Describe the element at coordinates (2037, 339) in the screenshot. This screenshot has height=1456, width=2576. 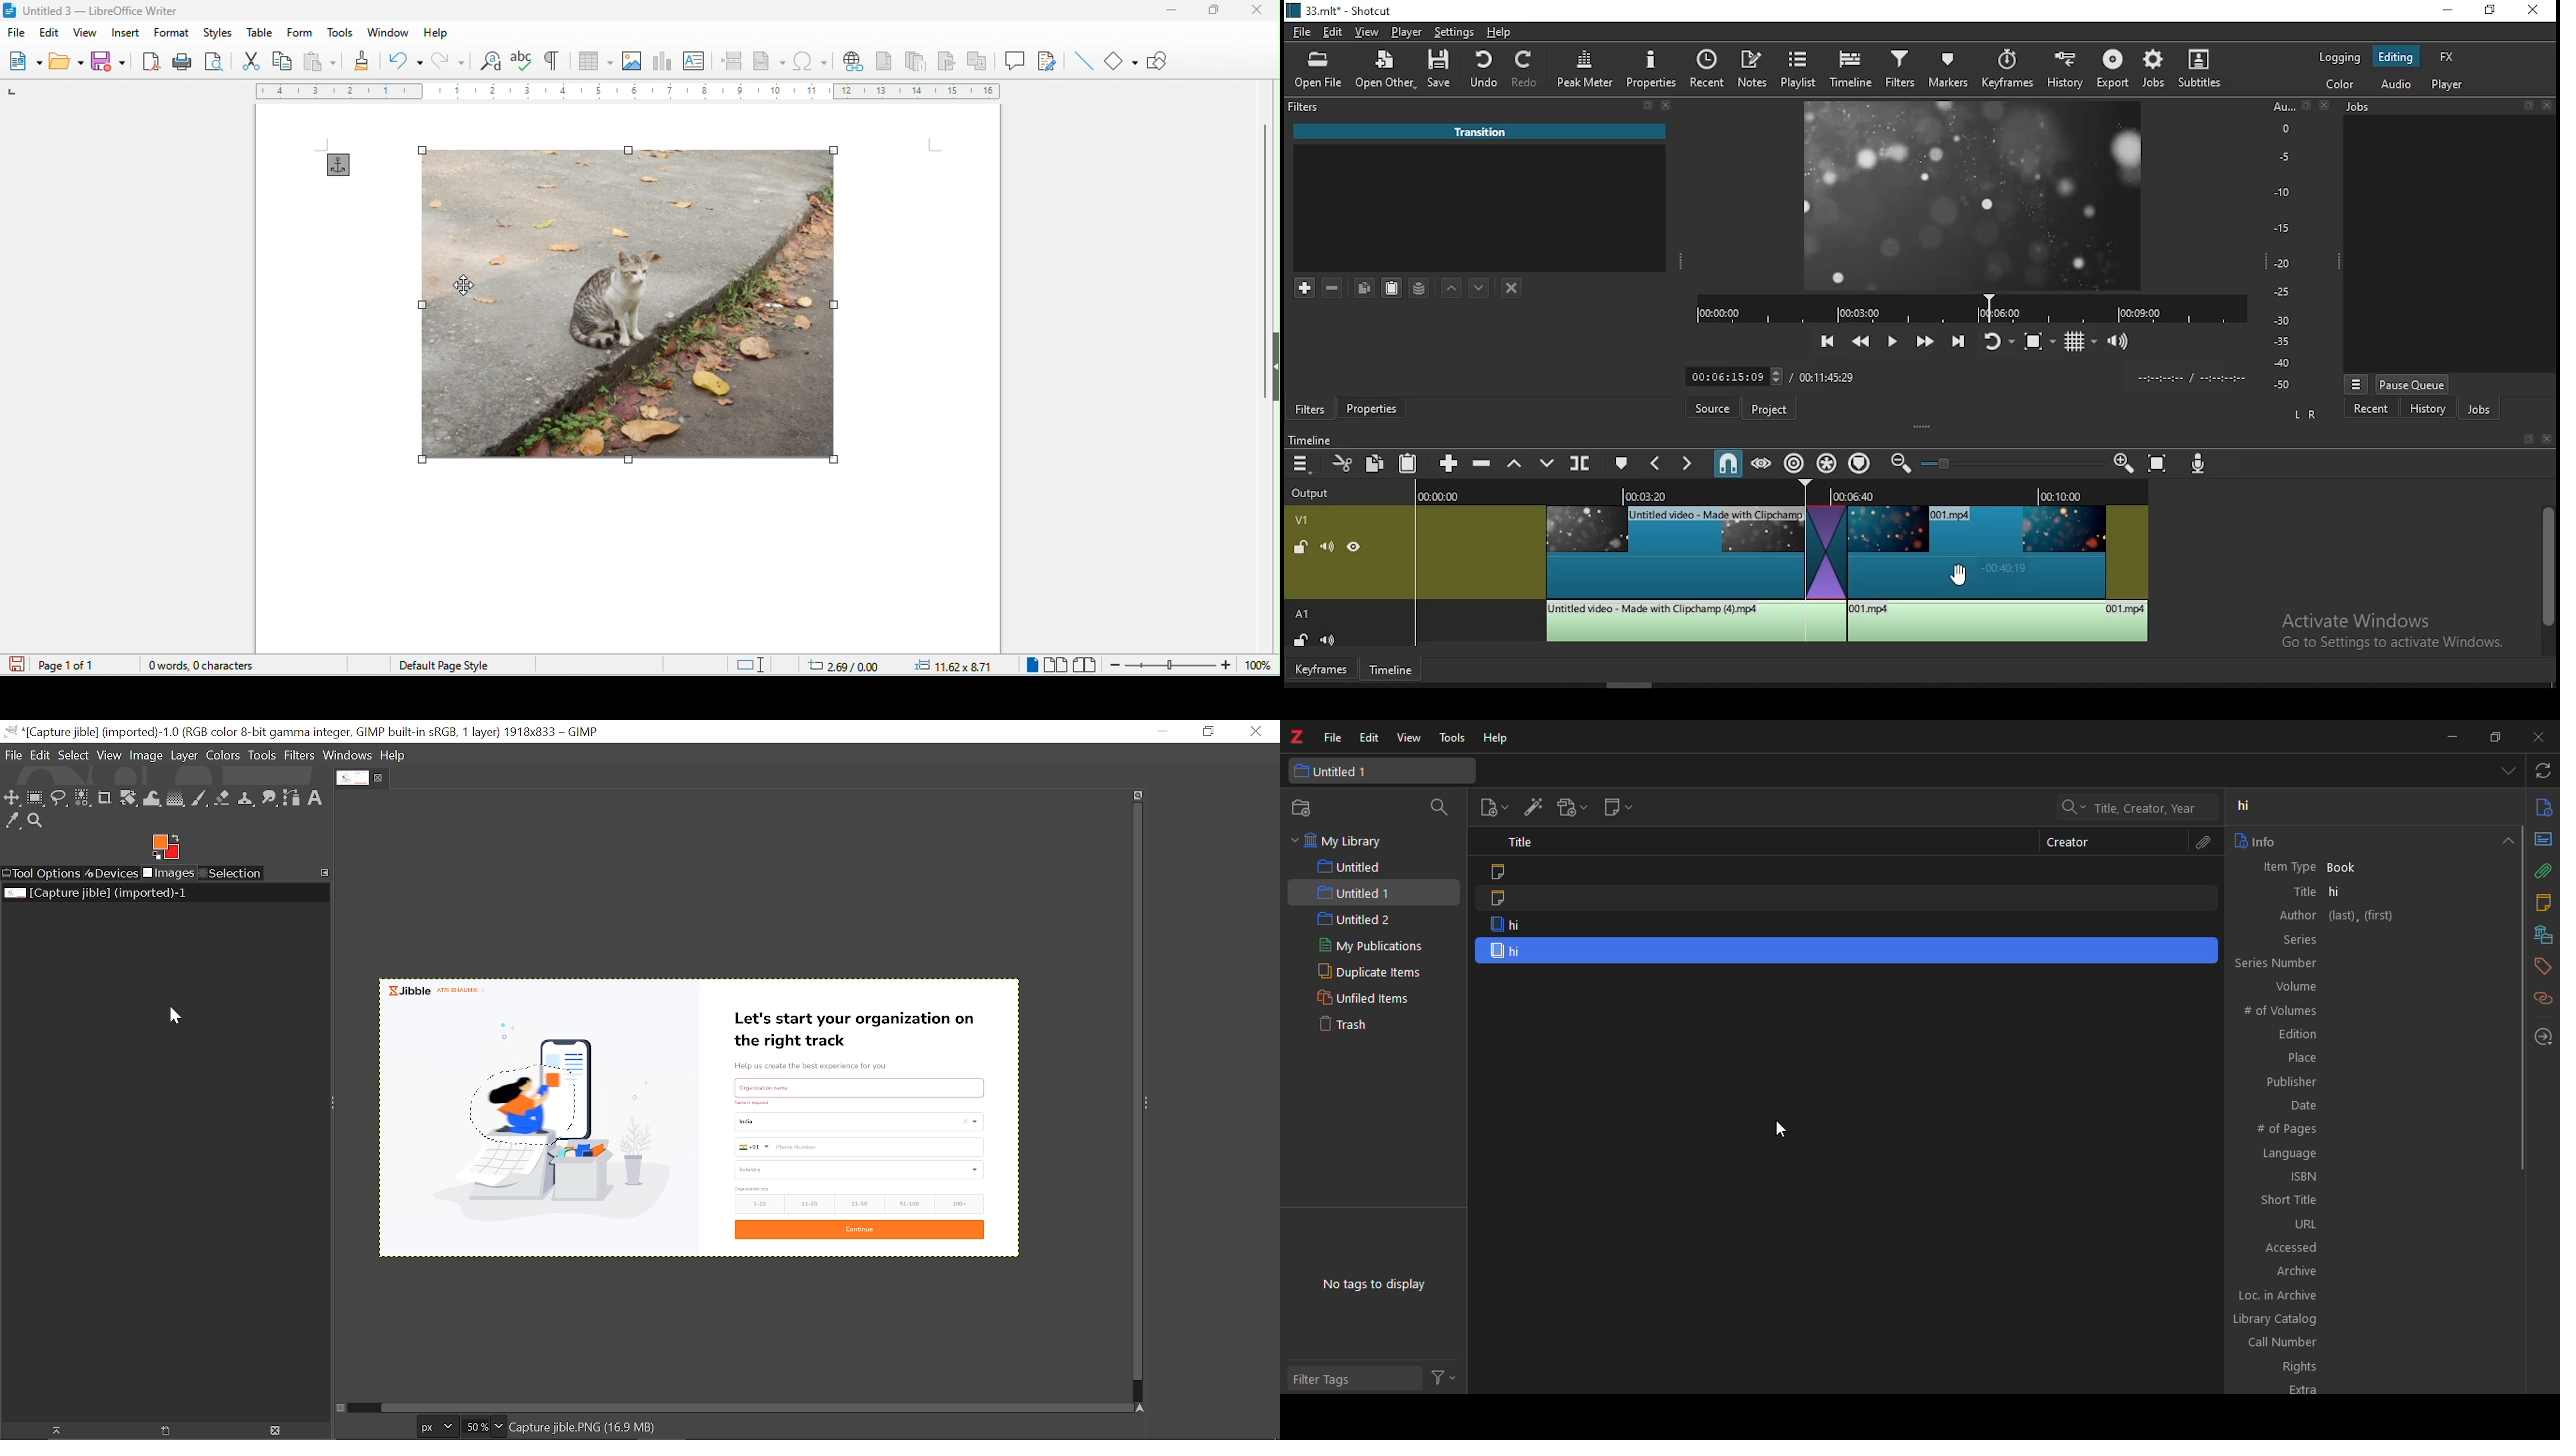
I see `toggle zoom` at that location.